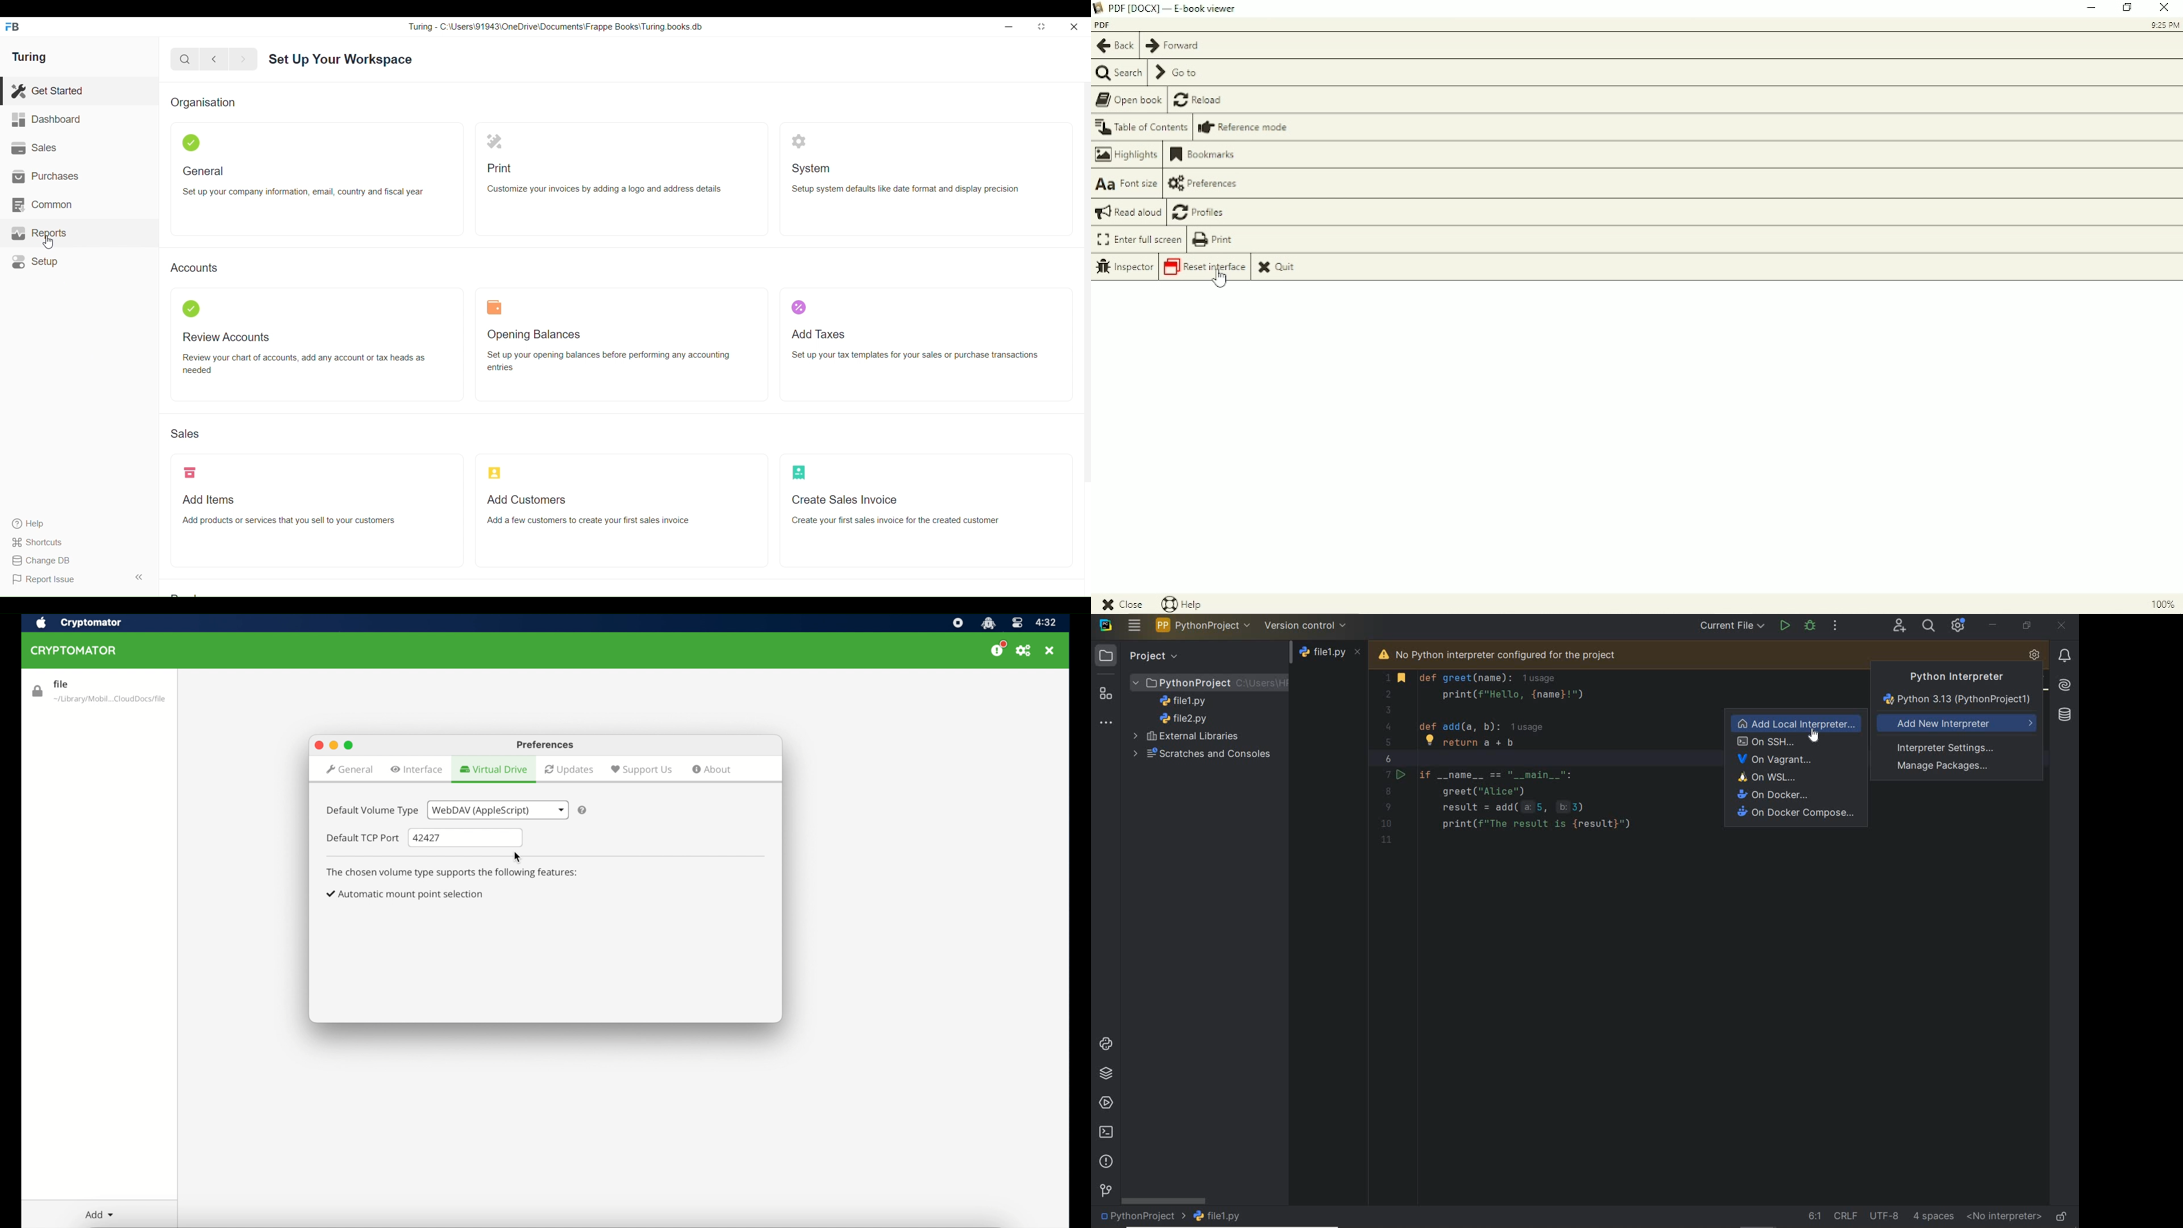  Describe the element at coordinates (800, 142) in the screenshot. I see `System icon` at that location.